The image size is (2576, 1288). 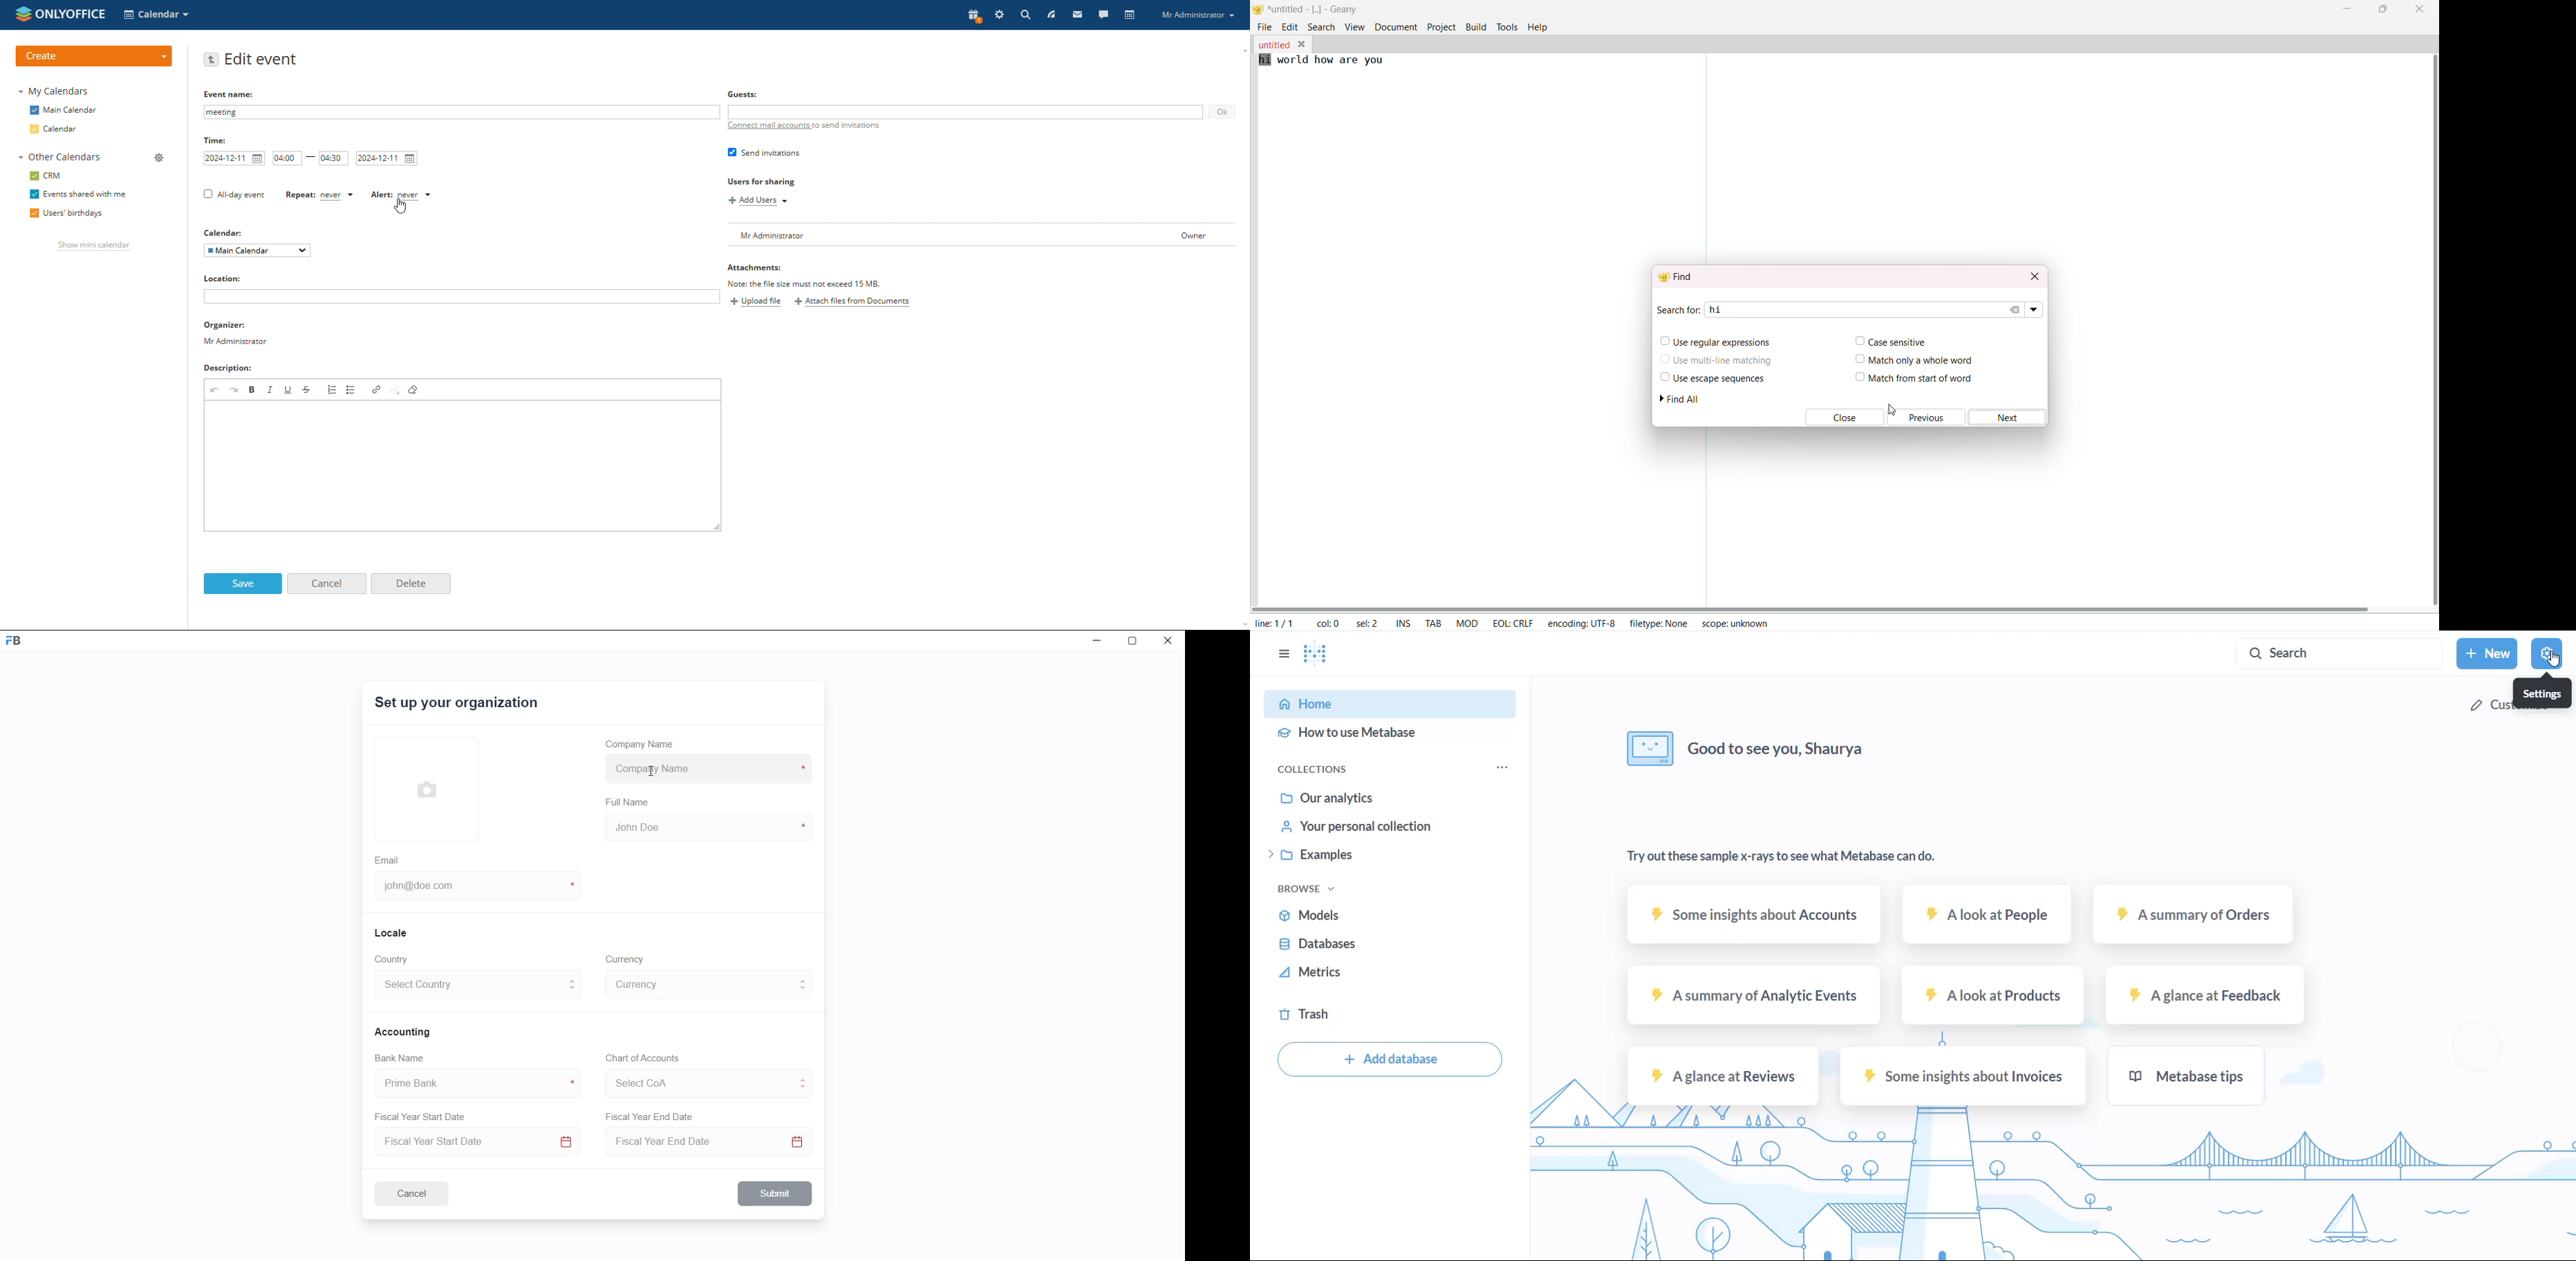 What do you see at coordinates (226, 233) in the screenshot?
I see `` at bounding box center [226, 233].